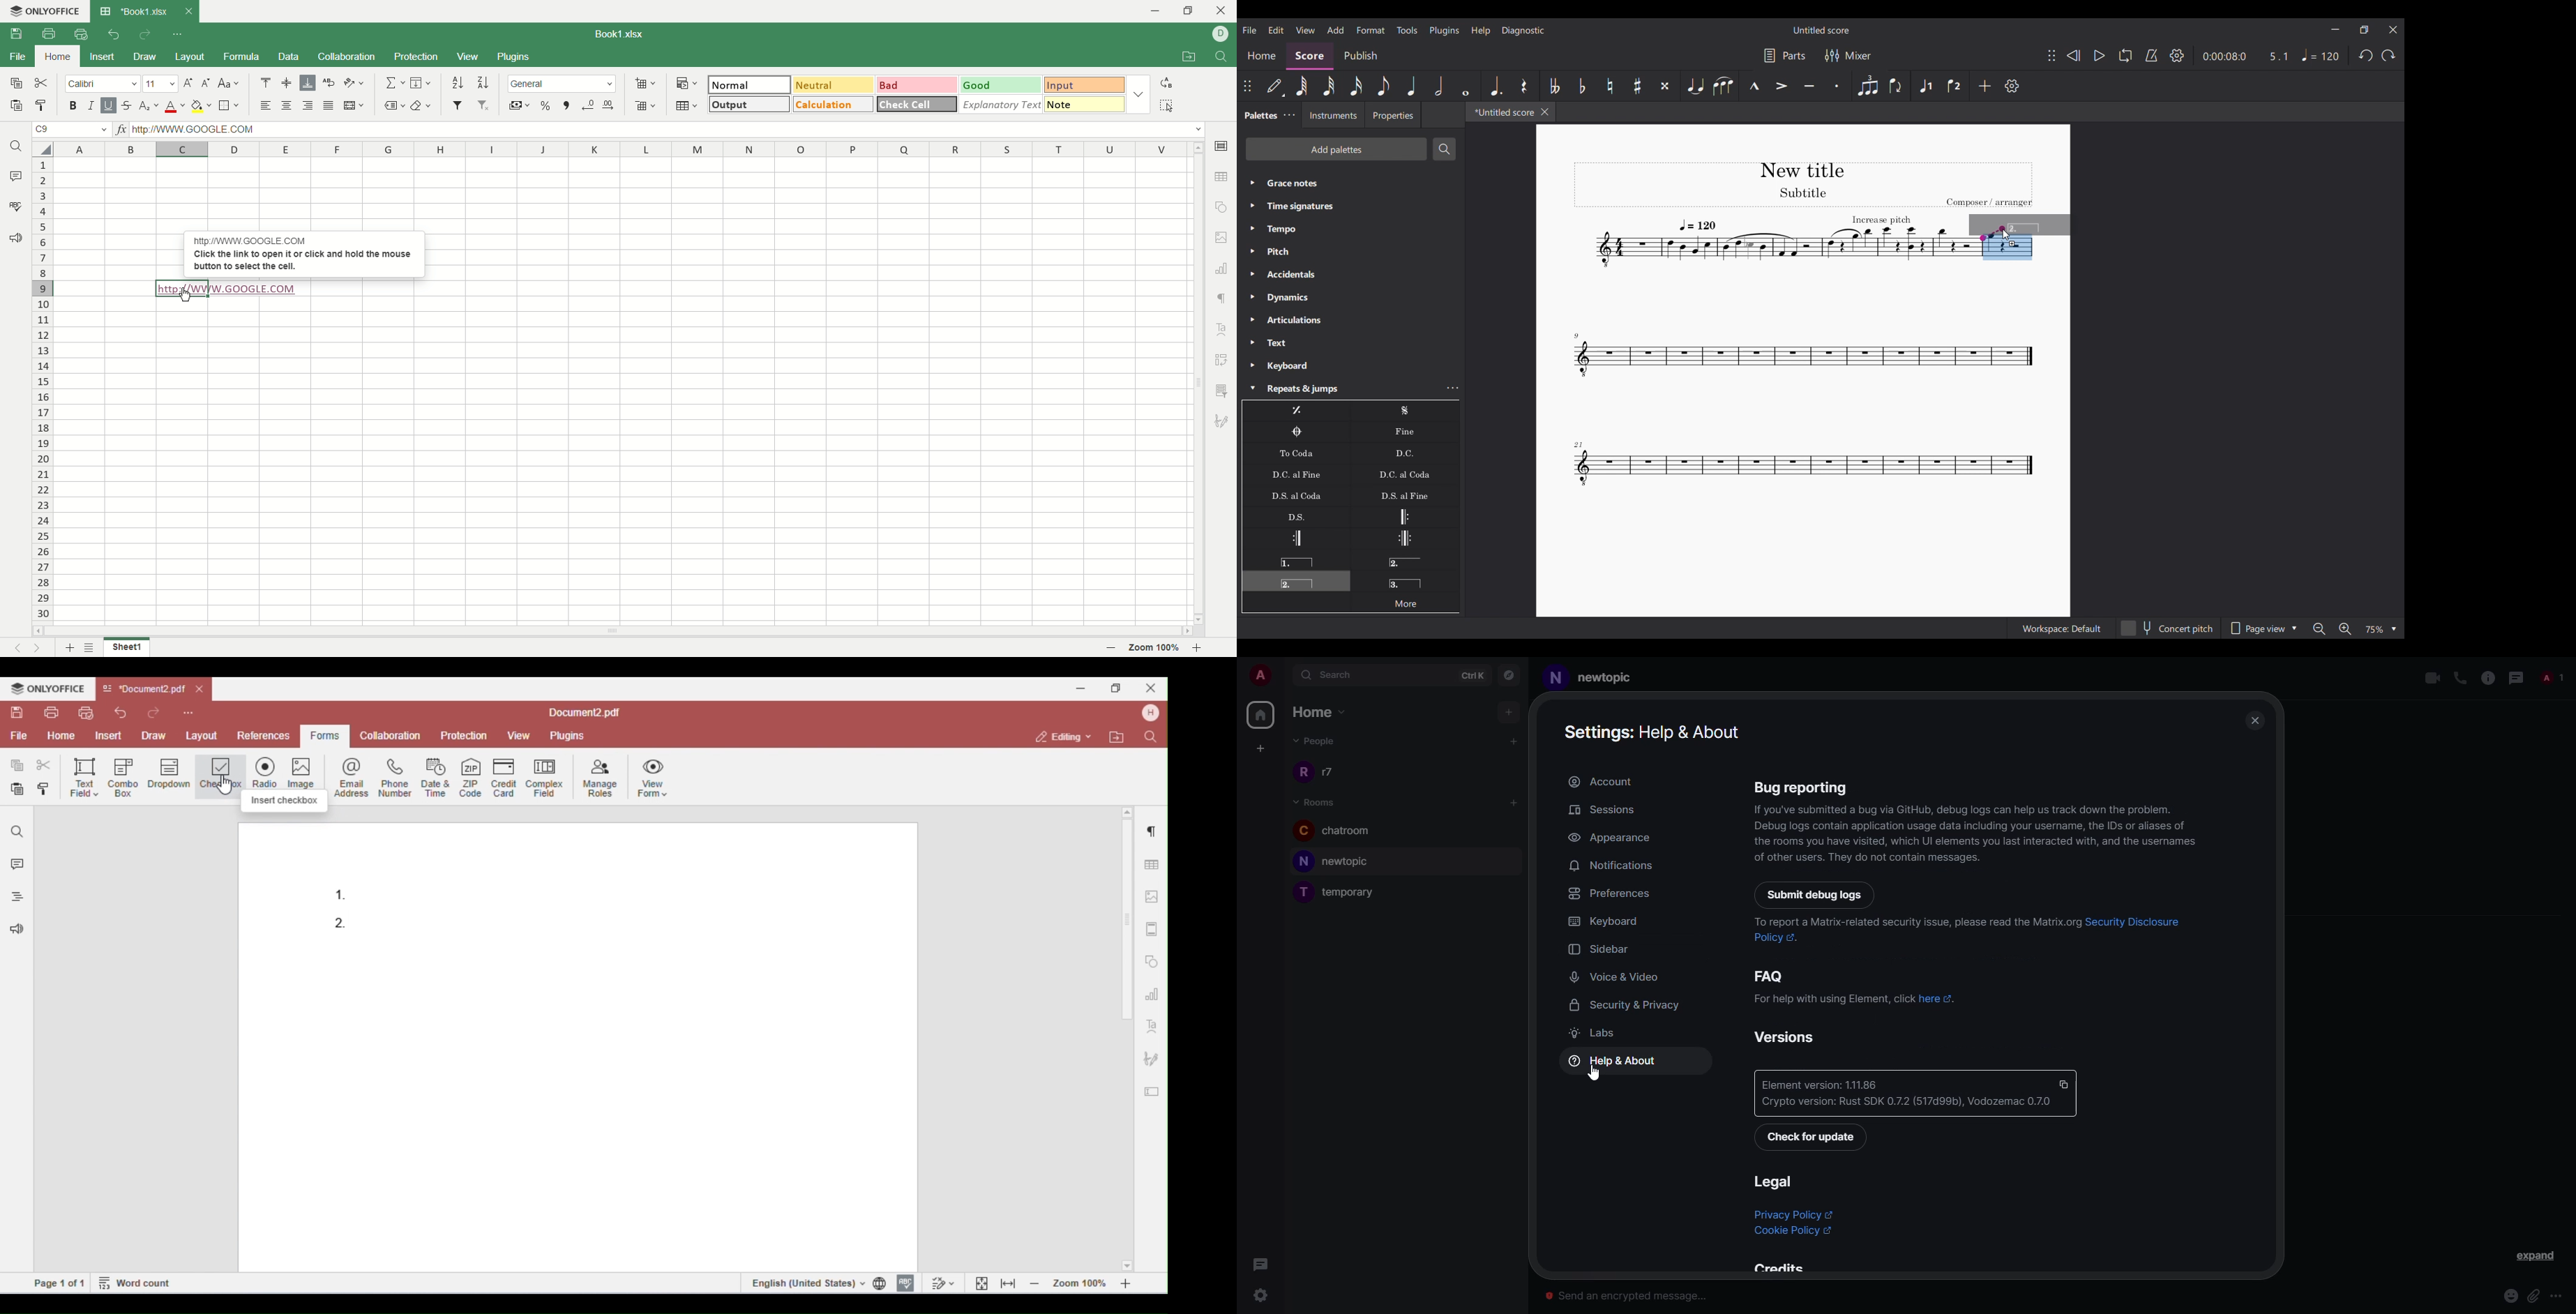  What do you see at coordinates (1972, 930) in the screenshot?
I see `report` at bounding box center [1972, 930].